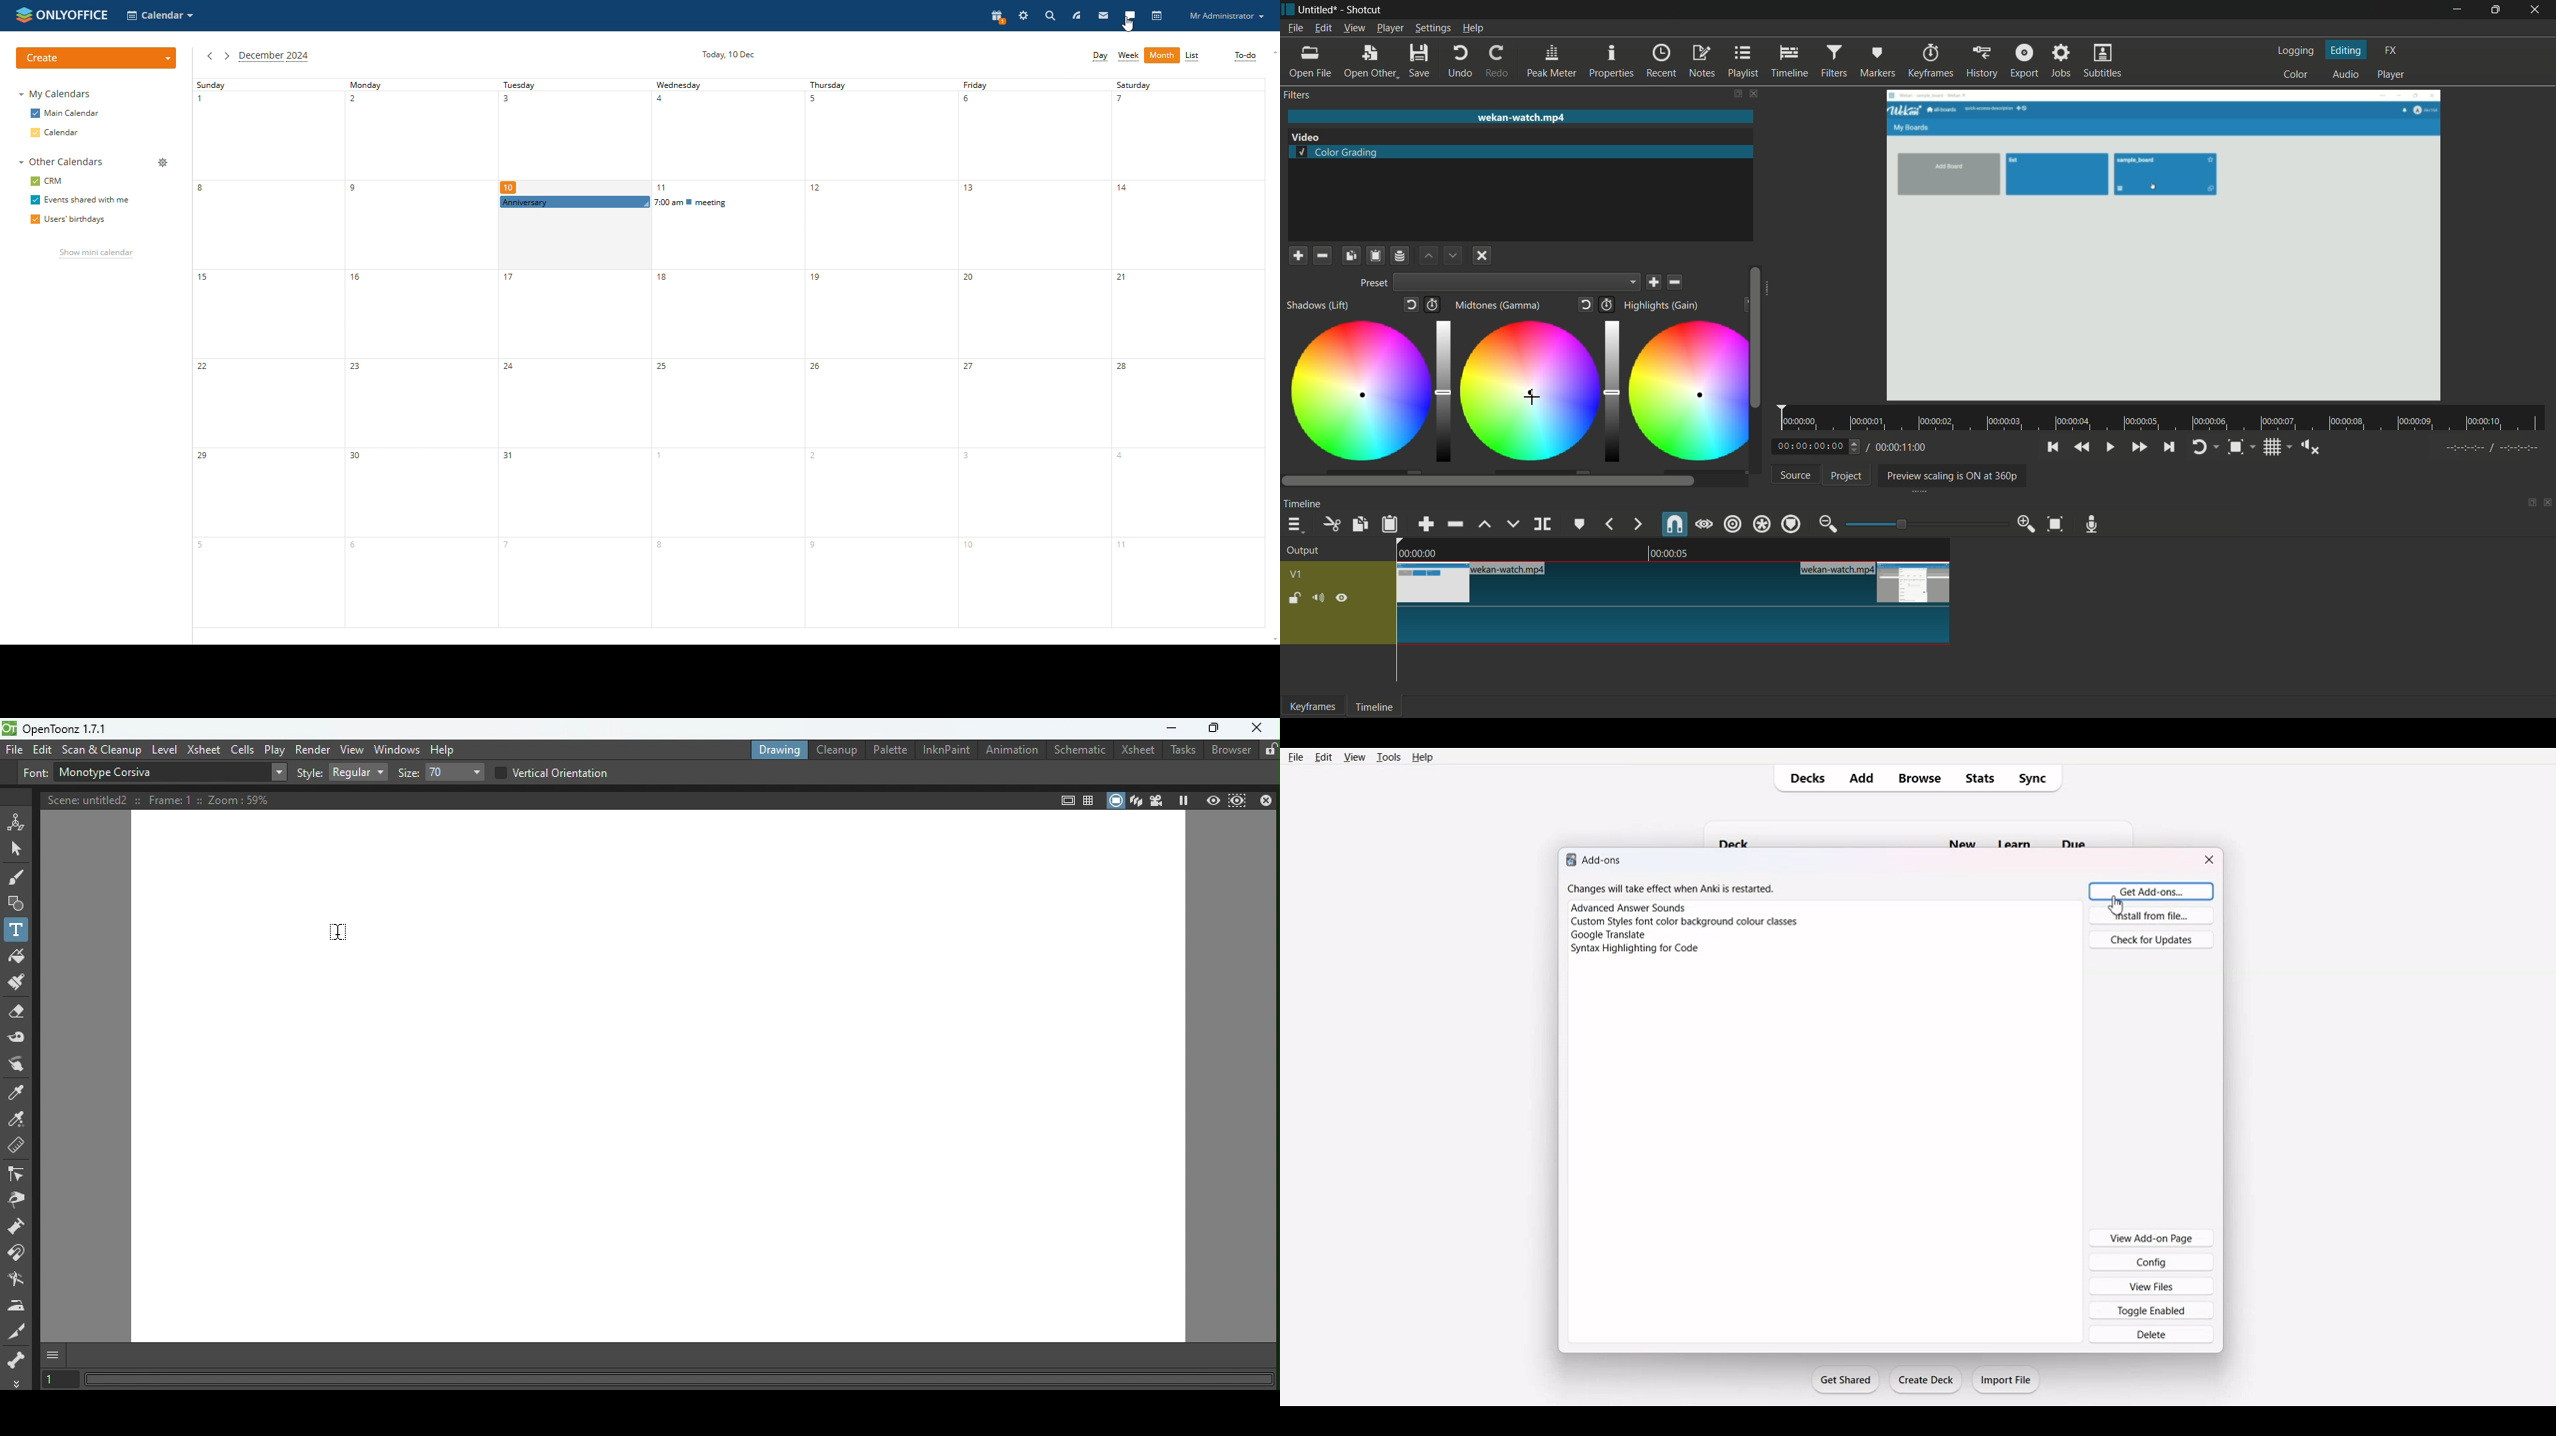  What do you see at coordinates (1674, 602) in the screenshot?
I see `video in timeline` at bounding box center [1674, 602].